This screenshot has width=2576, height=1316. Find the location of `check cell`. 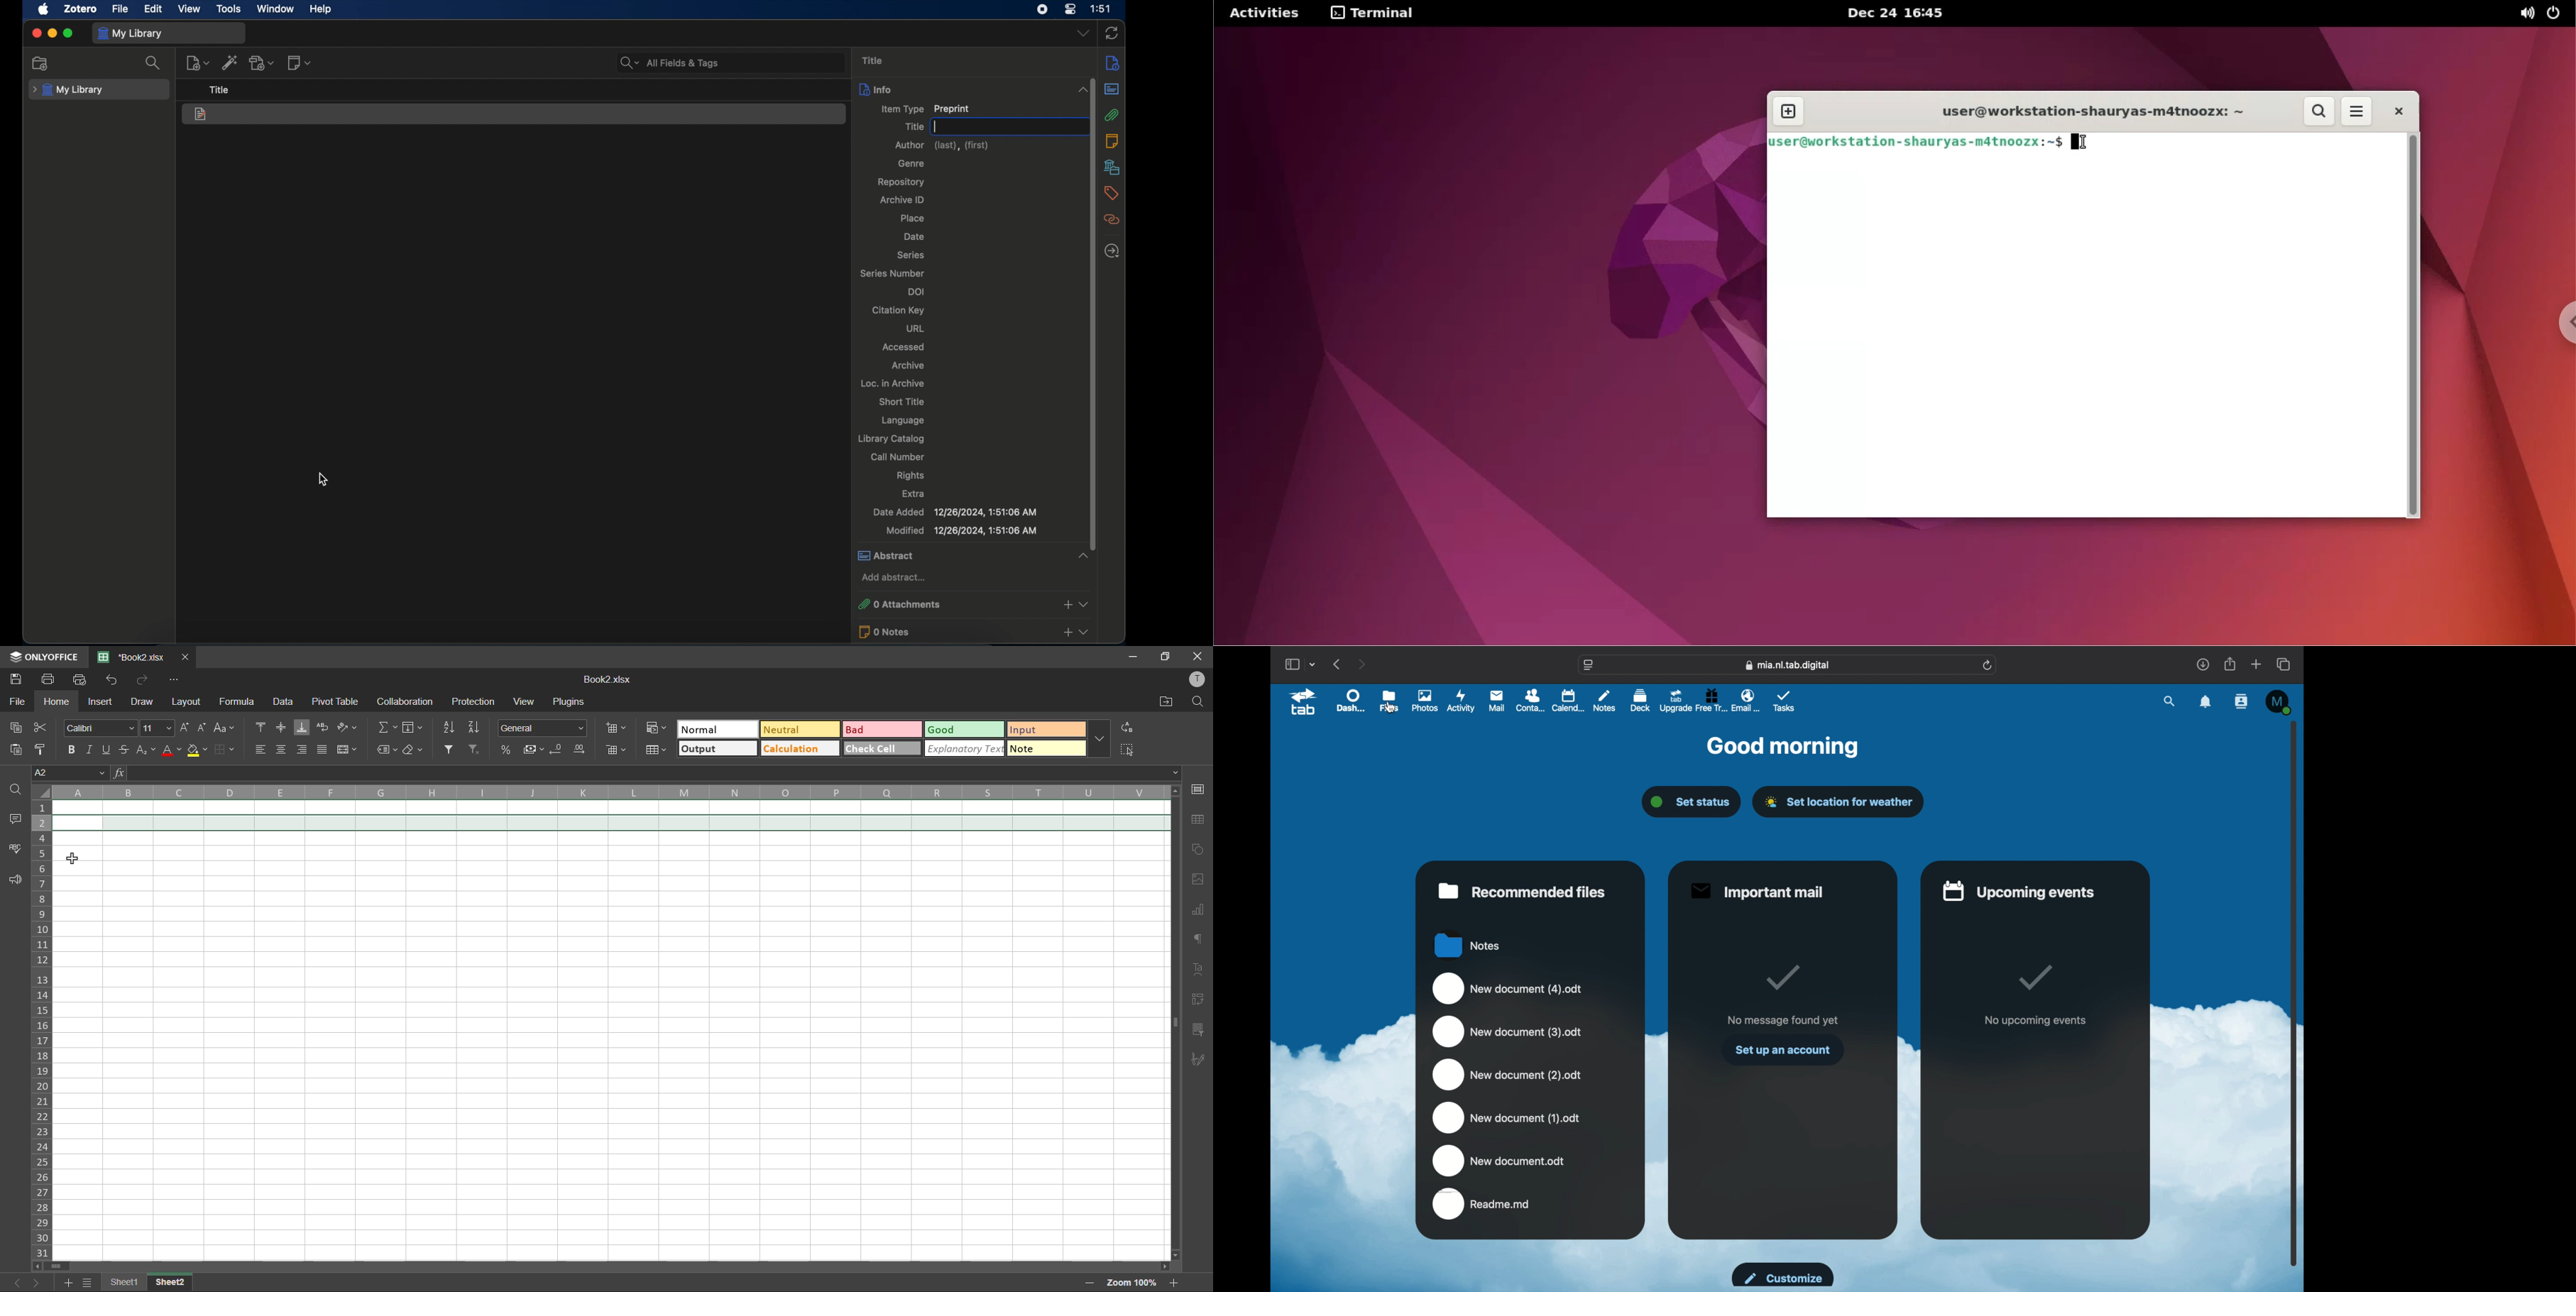

check cell is located at coordinates (882, 748).